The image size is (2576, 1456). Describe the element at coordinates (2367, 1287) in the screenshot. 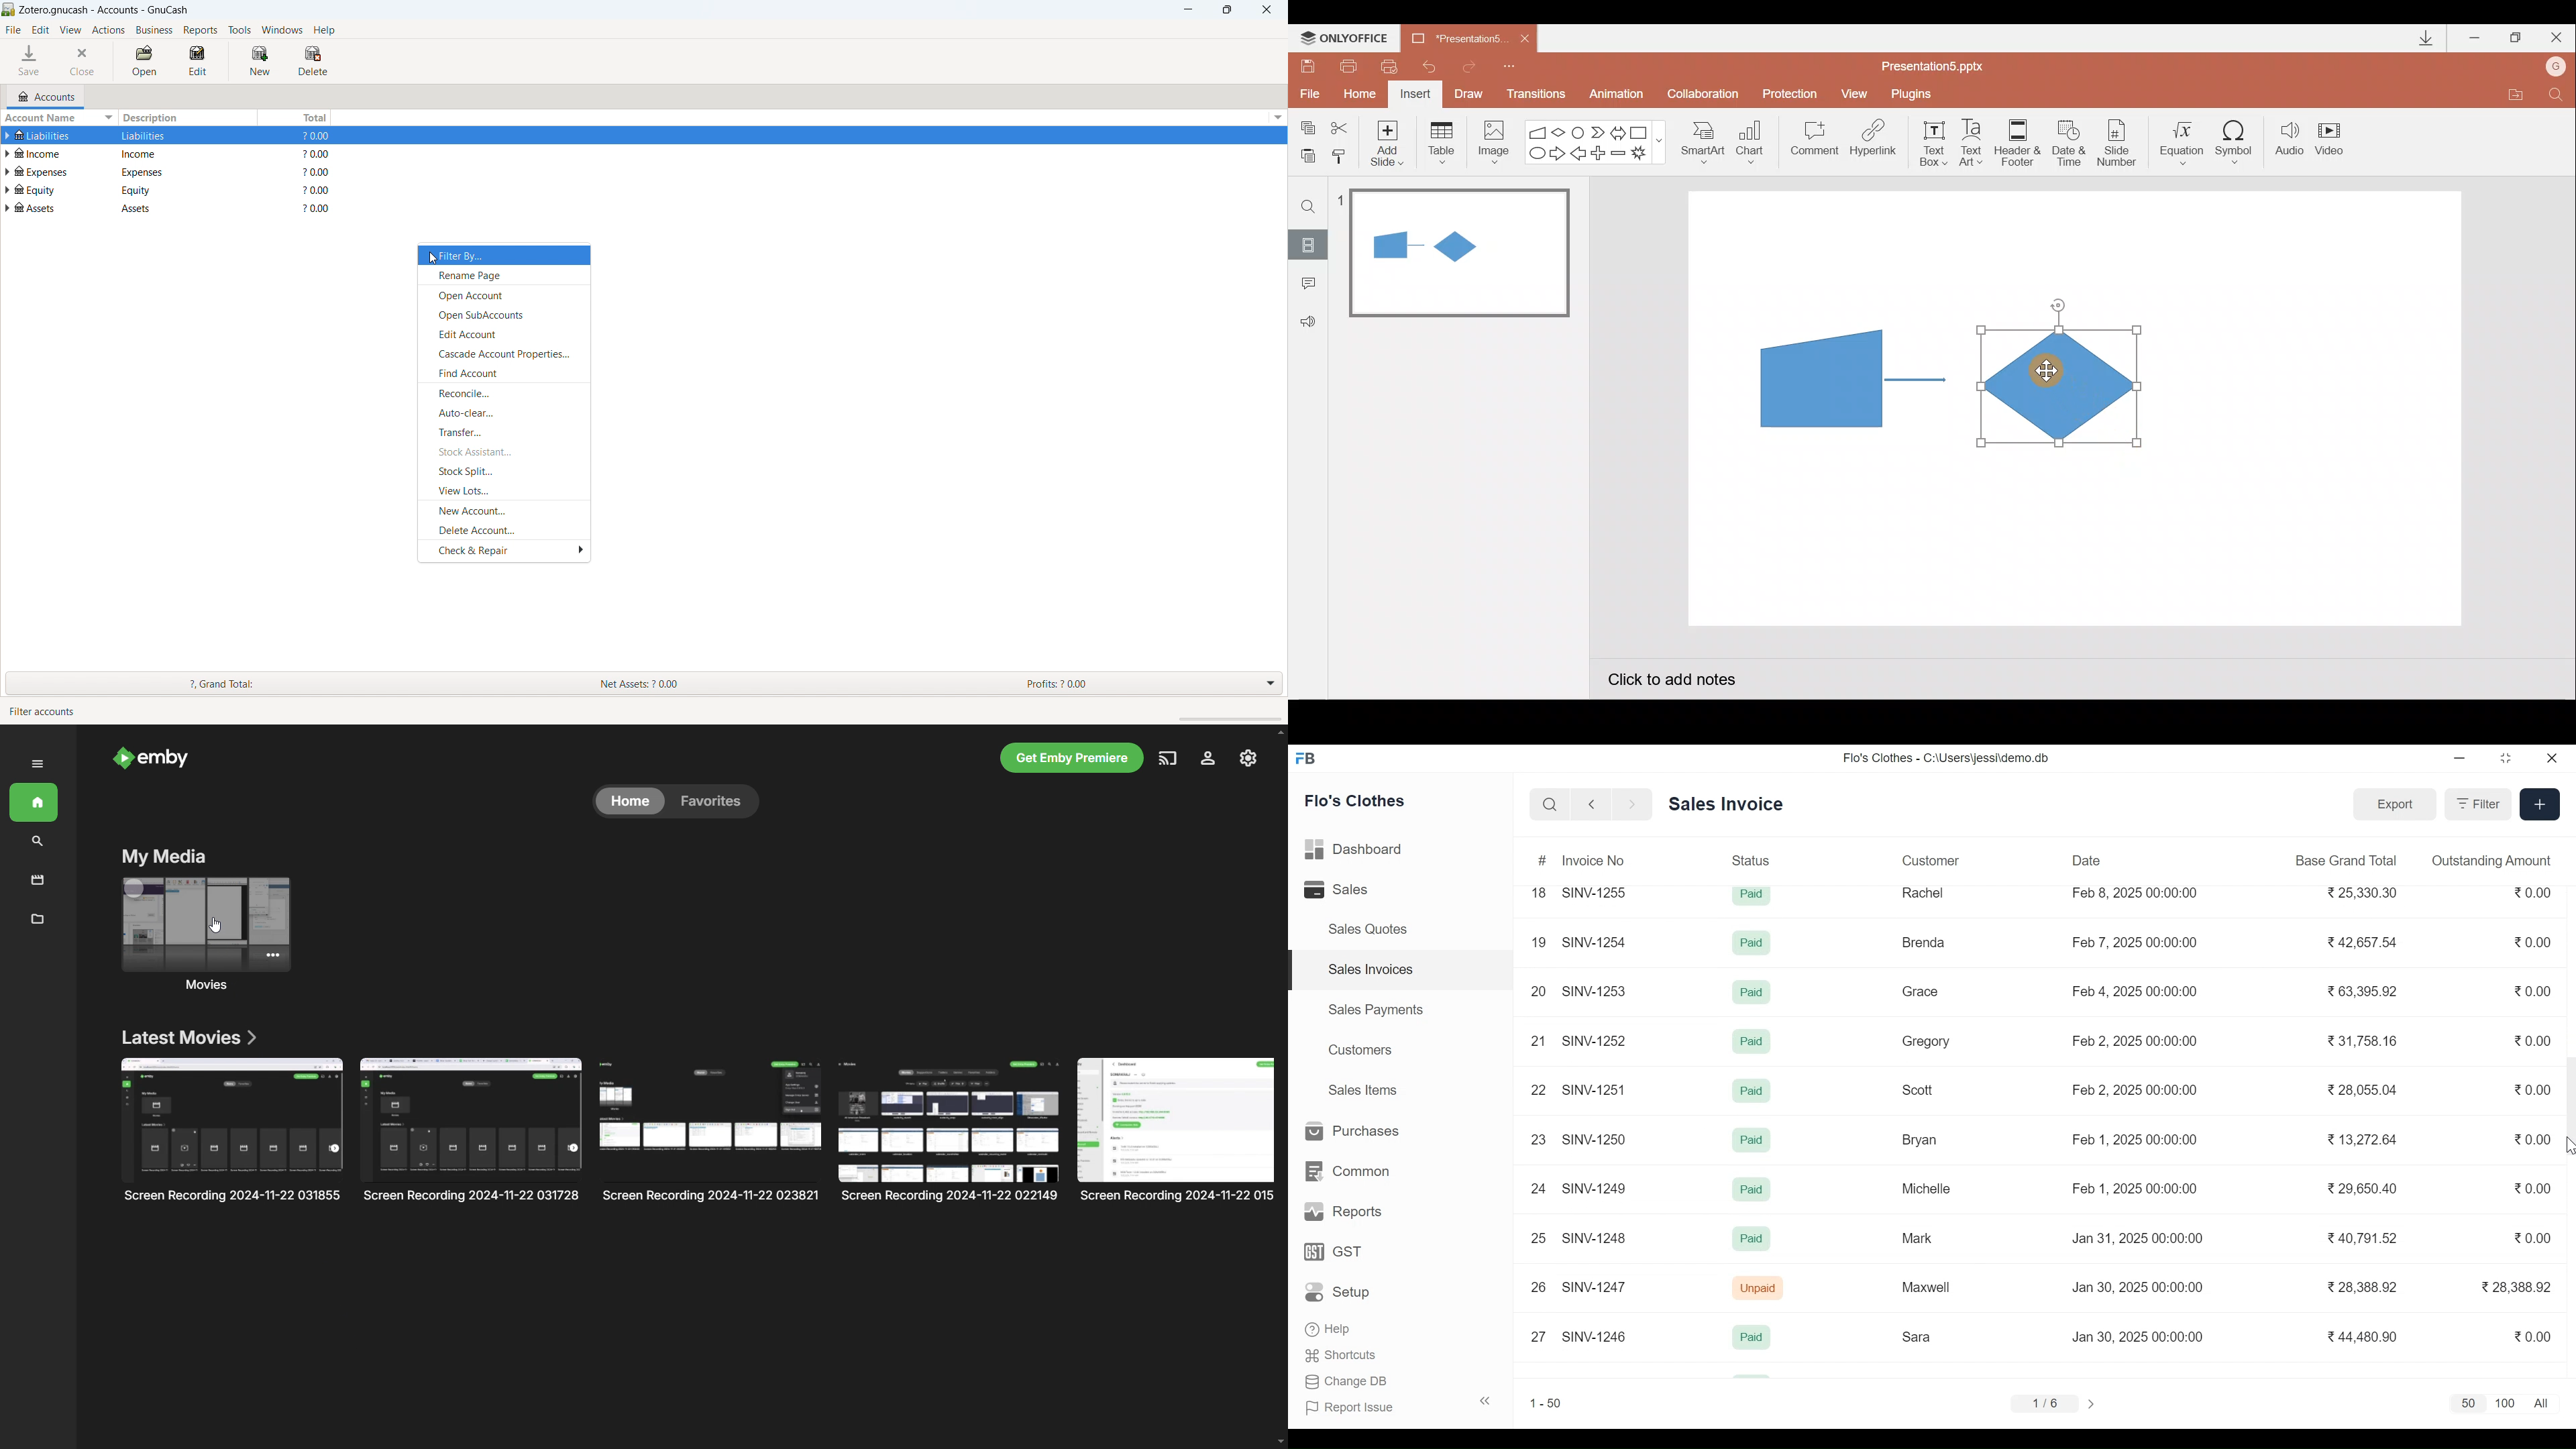

I see `28,388.92` at that location.